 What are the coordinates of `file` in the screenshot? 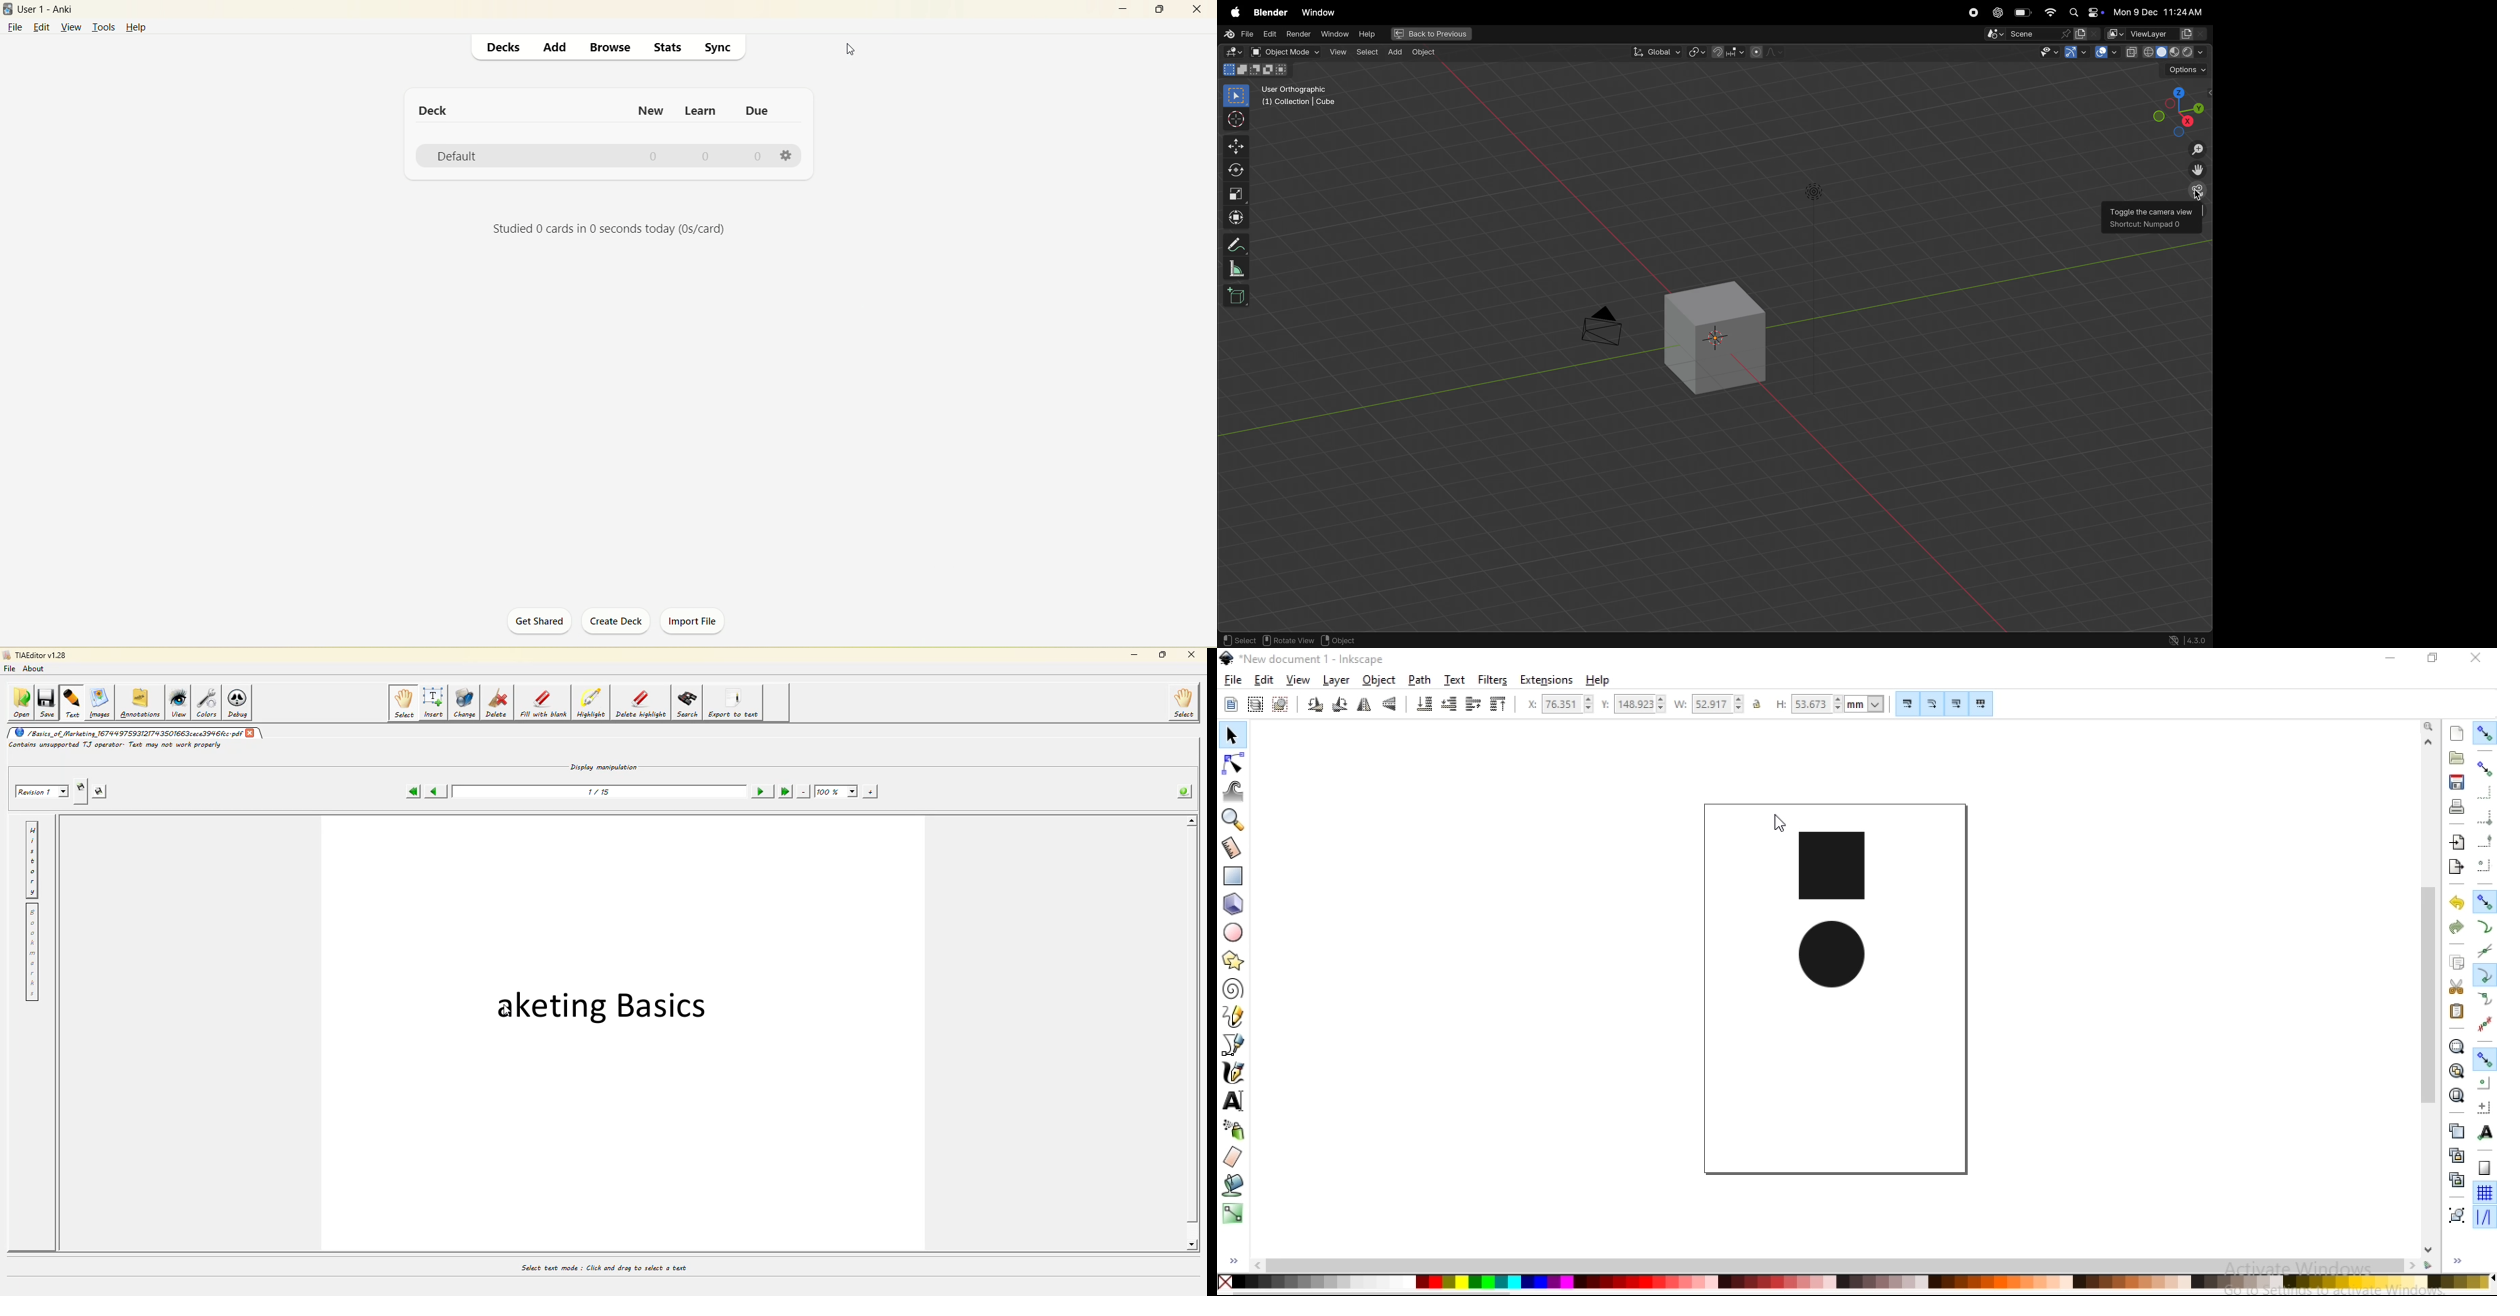 It's located at (1234, 680).